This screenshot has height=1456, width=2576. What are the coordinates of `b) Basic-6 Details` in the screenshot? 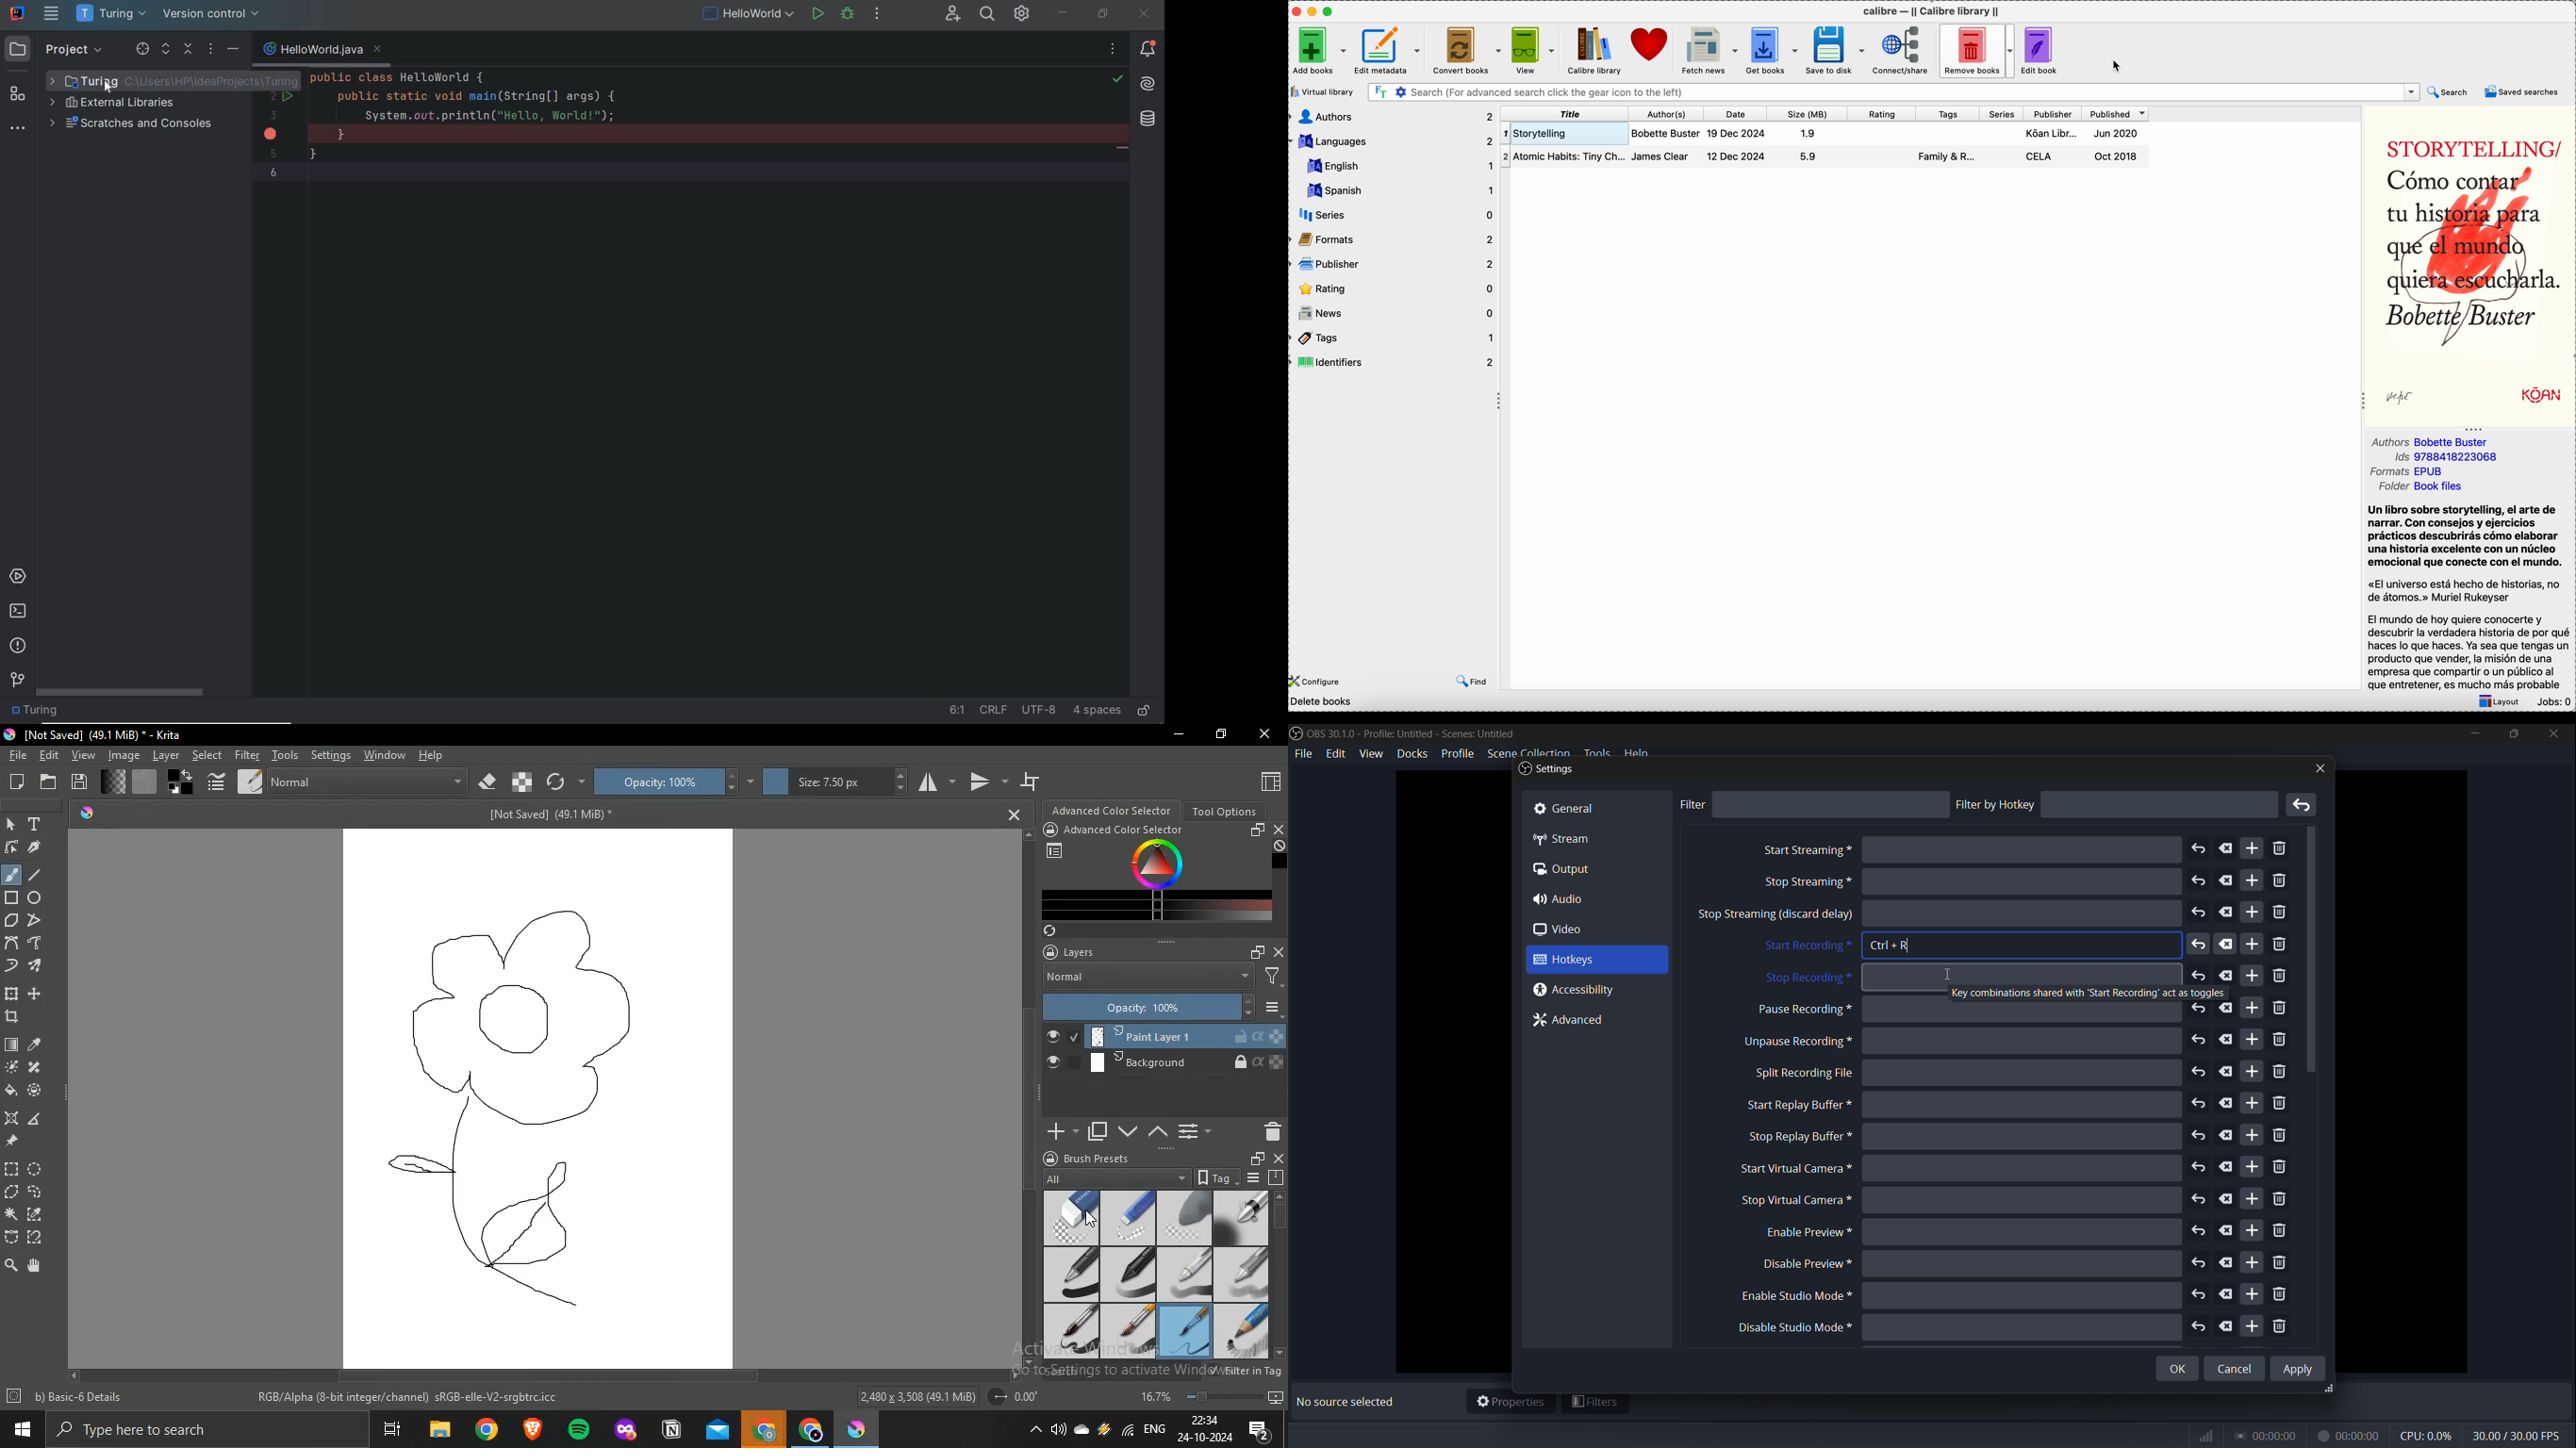 It's located at (79, 1396).